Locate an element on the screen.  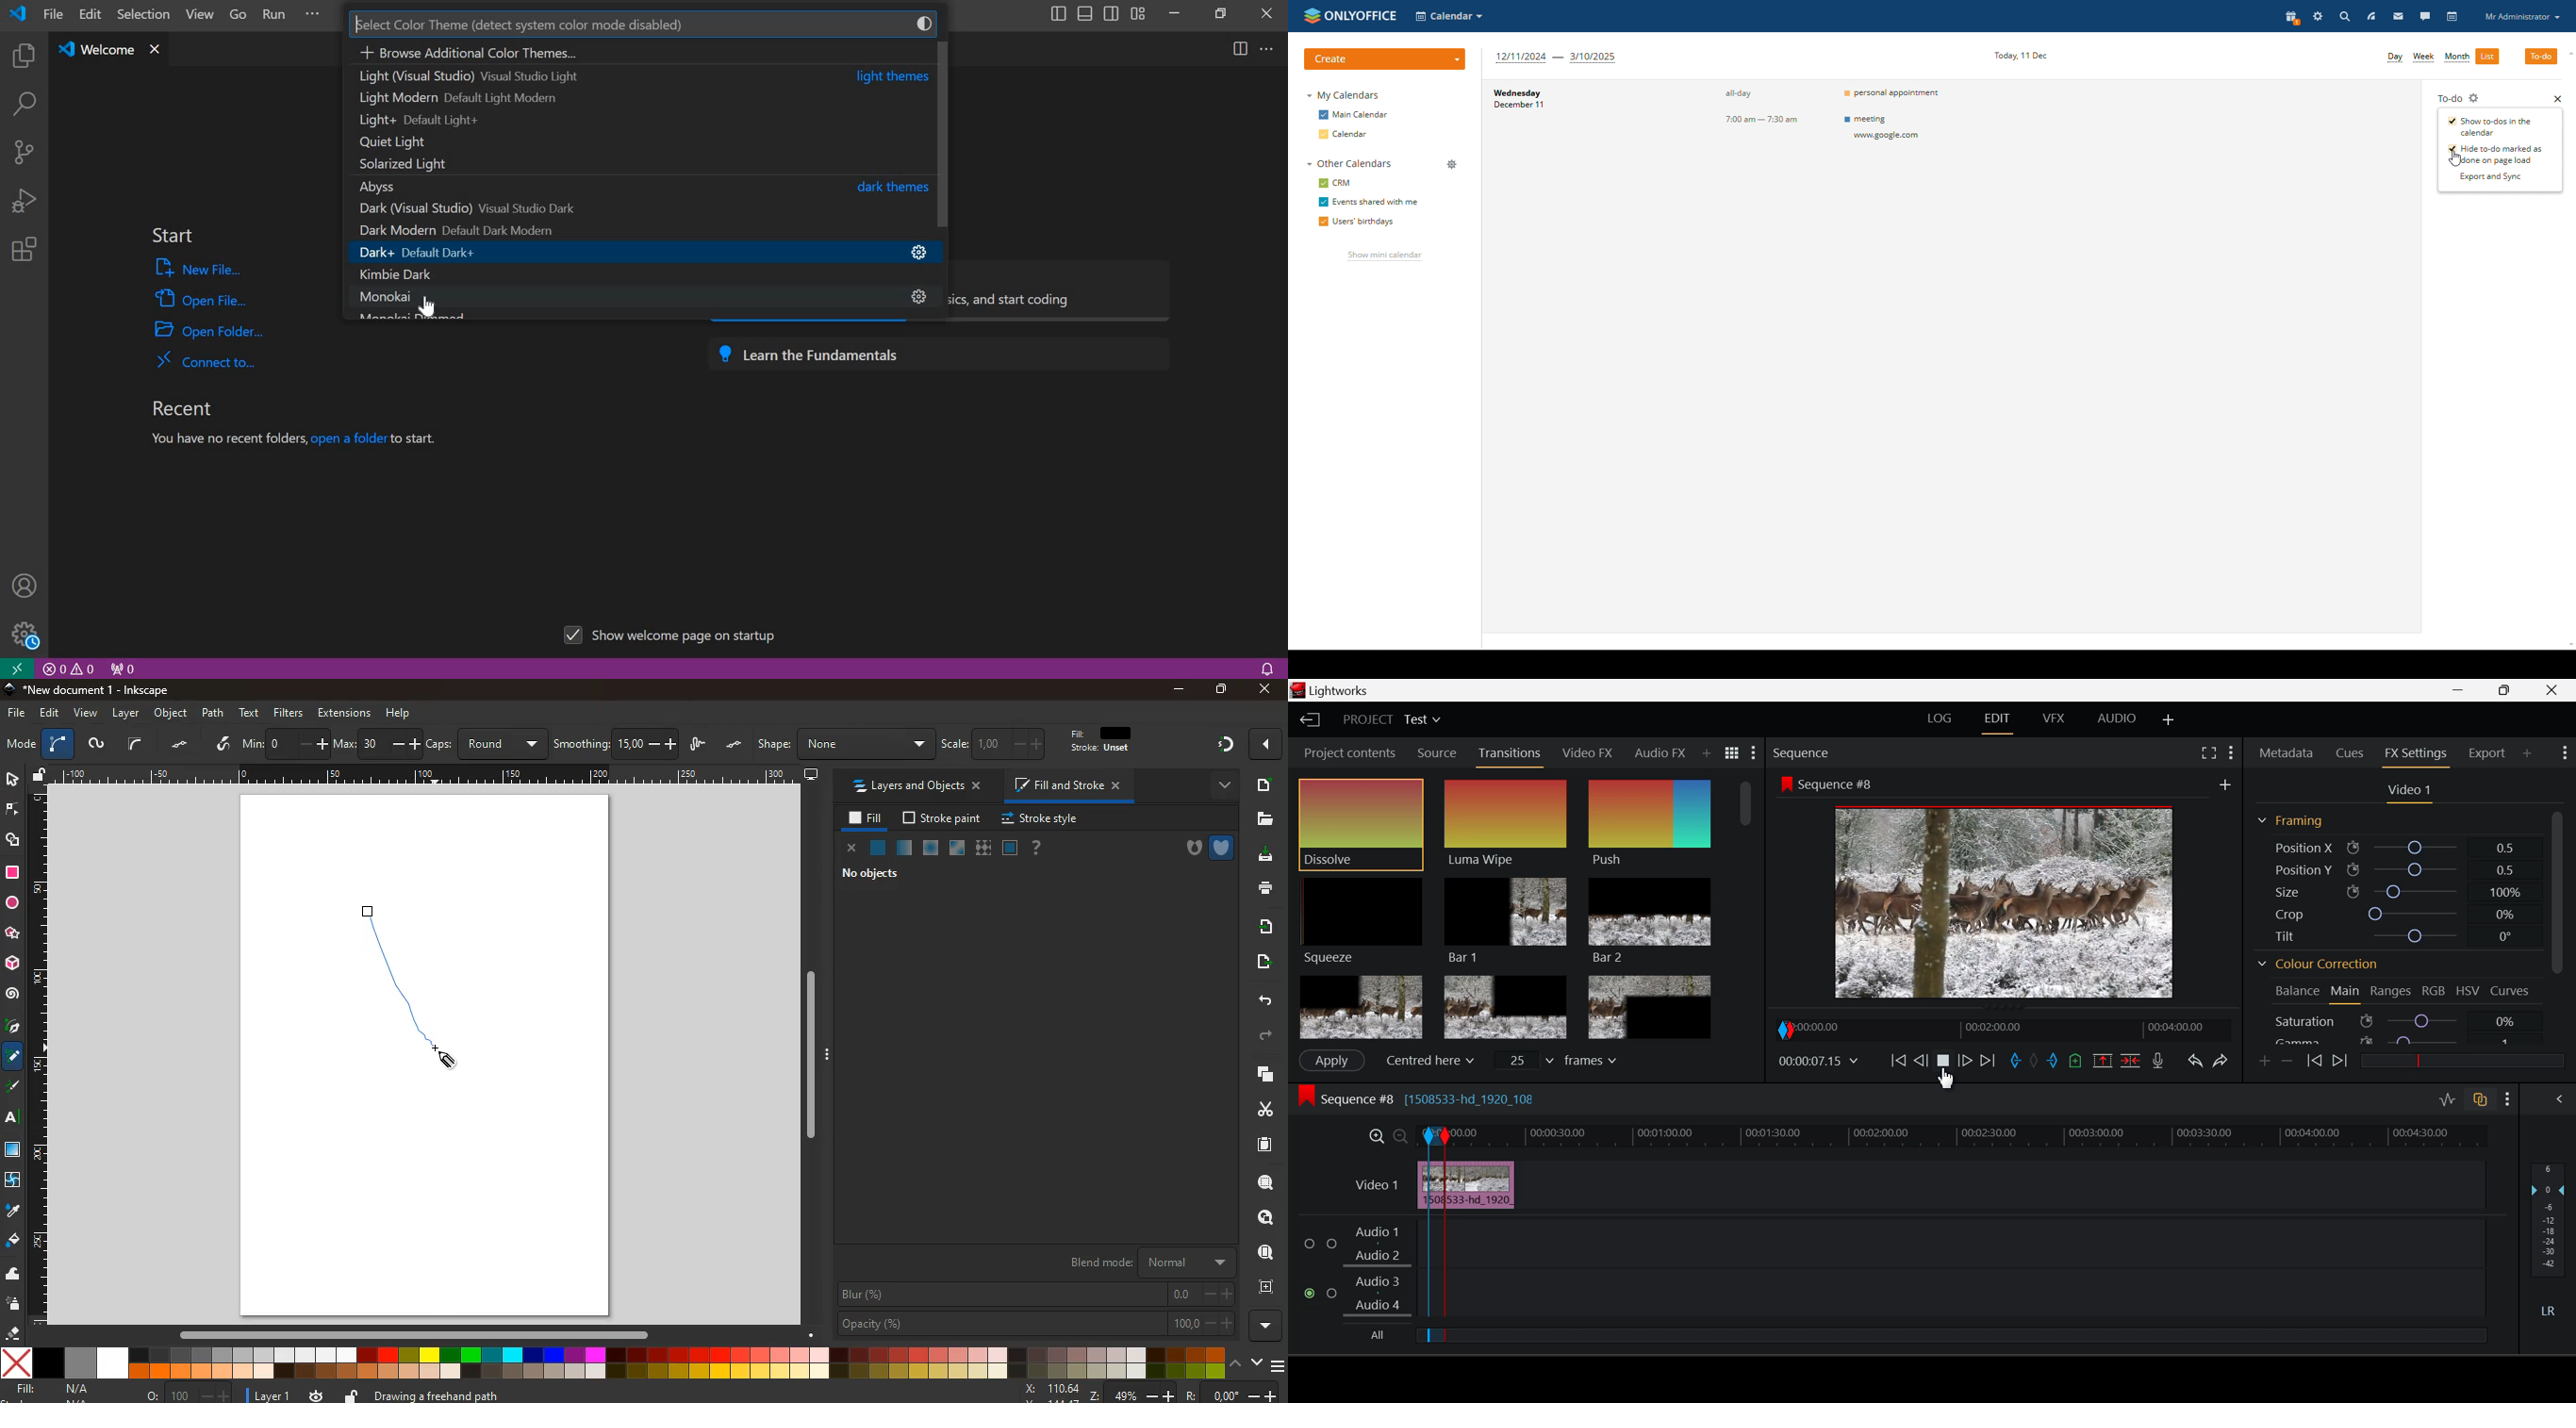
run and debug is located at coordinates (24, 200).